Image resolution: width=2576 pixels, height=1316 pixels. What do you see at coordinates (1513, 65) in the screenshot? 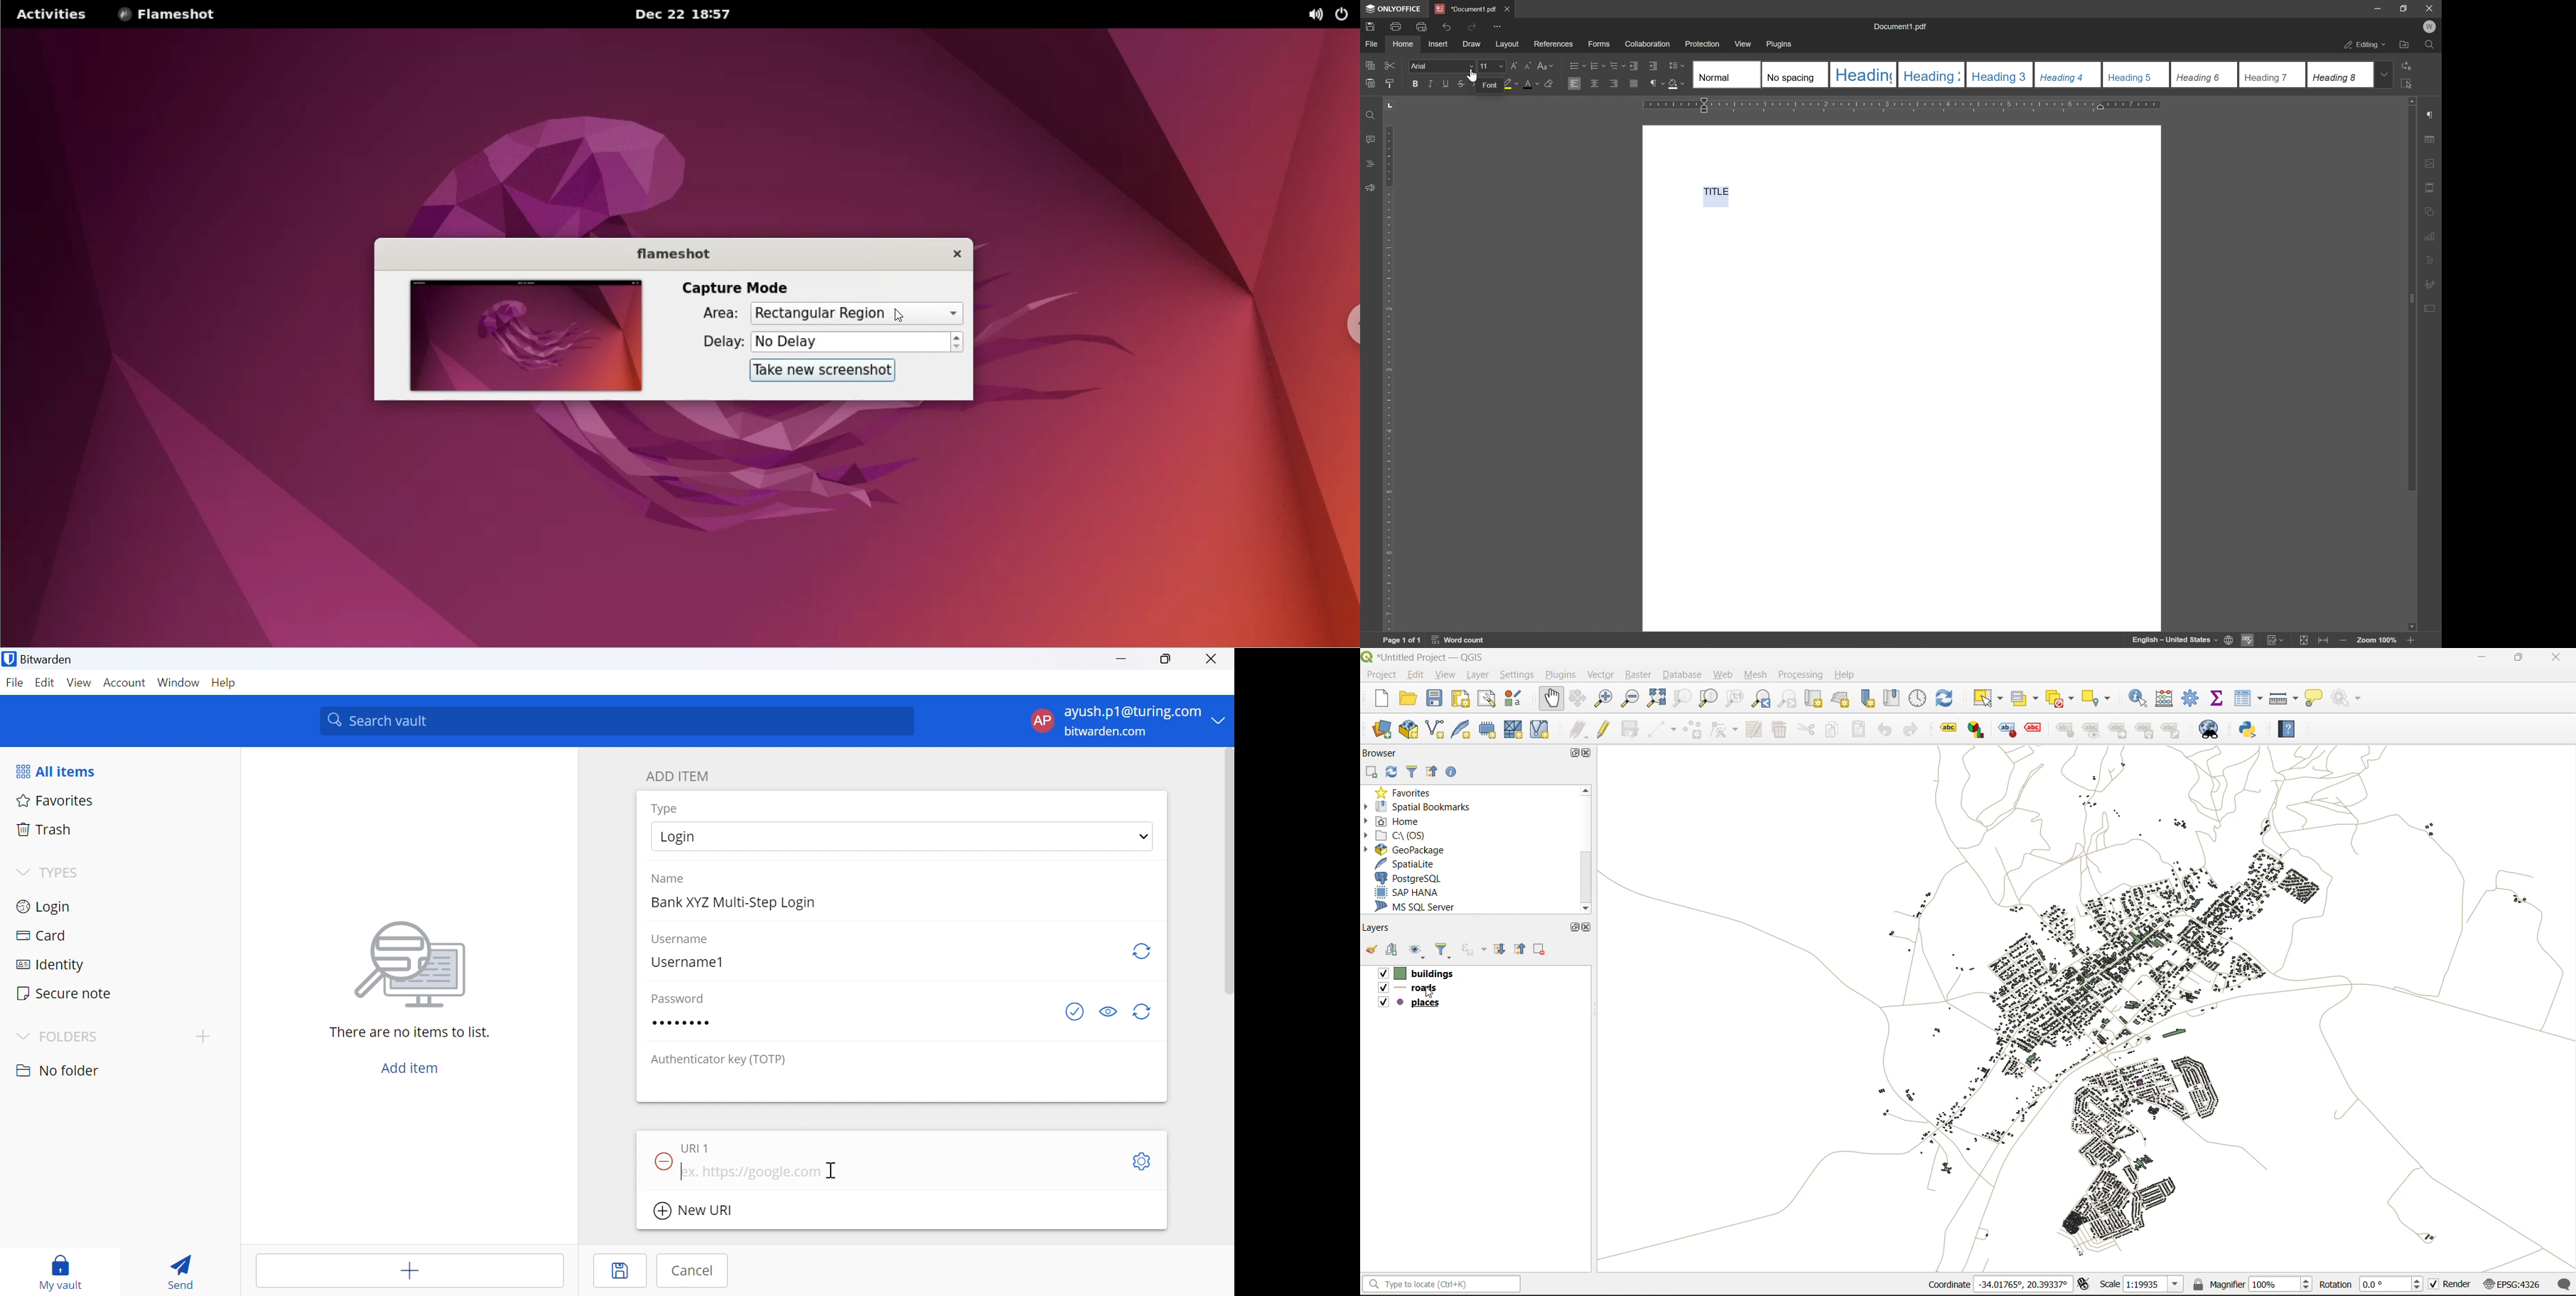
I see `Increment font size` at bounding box center [1513, 65].